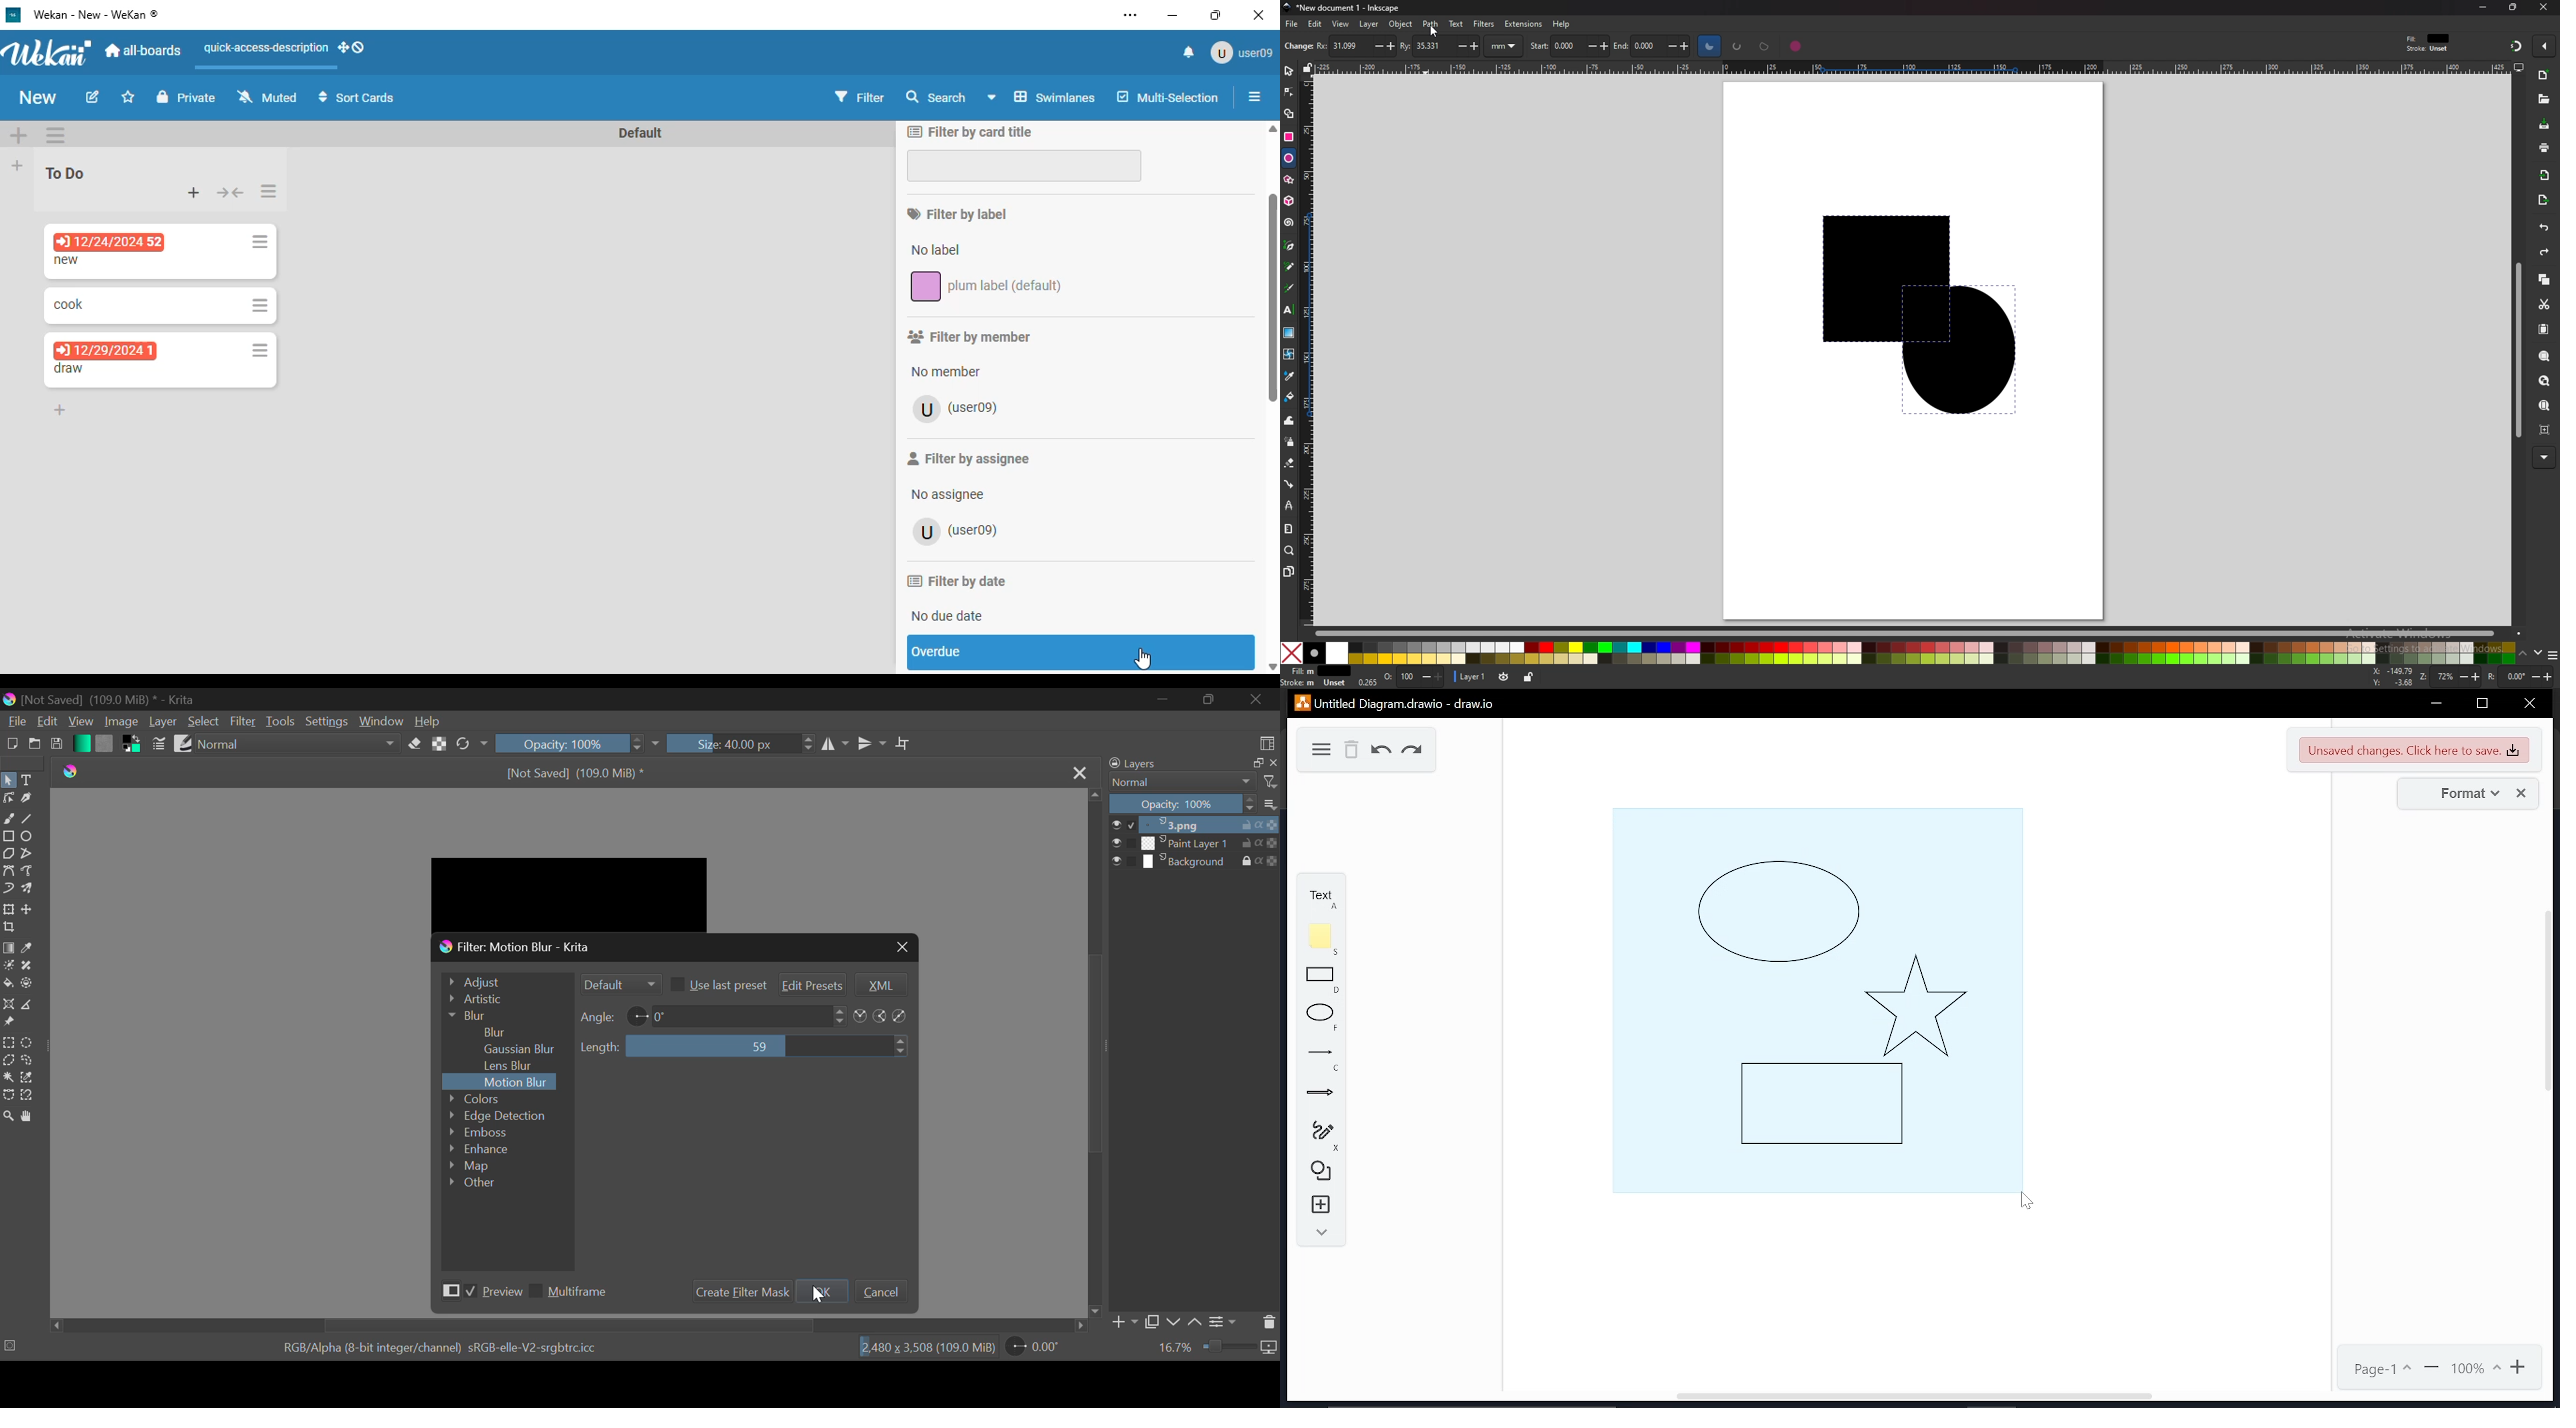 The image size is (2576, 1428). What do you see at coordinates (2395, 675) in the screenshot?
I see `x and y coodinates` at bounding box center [2395, 675].